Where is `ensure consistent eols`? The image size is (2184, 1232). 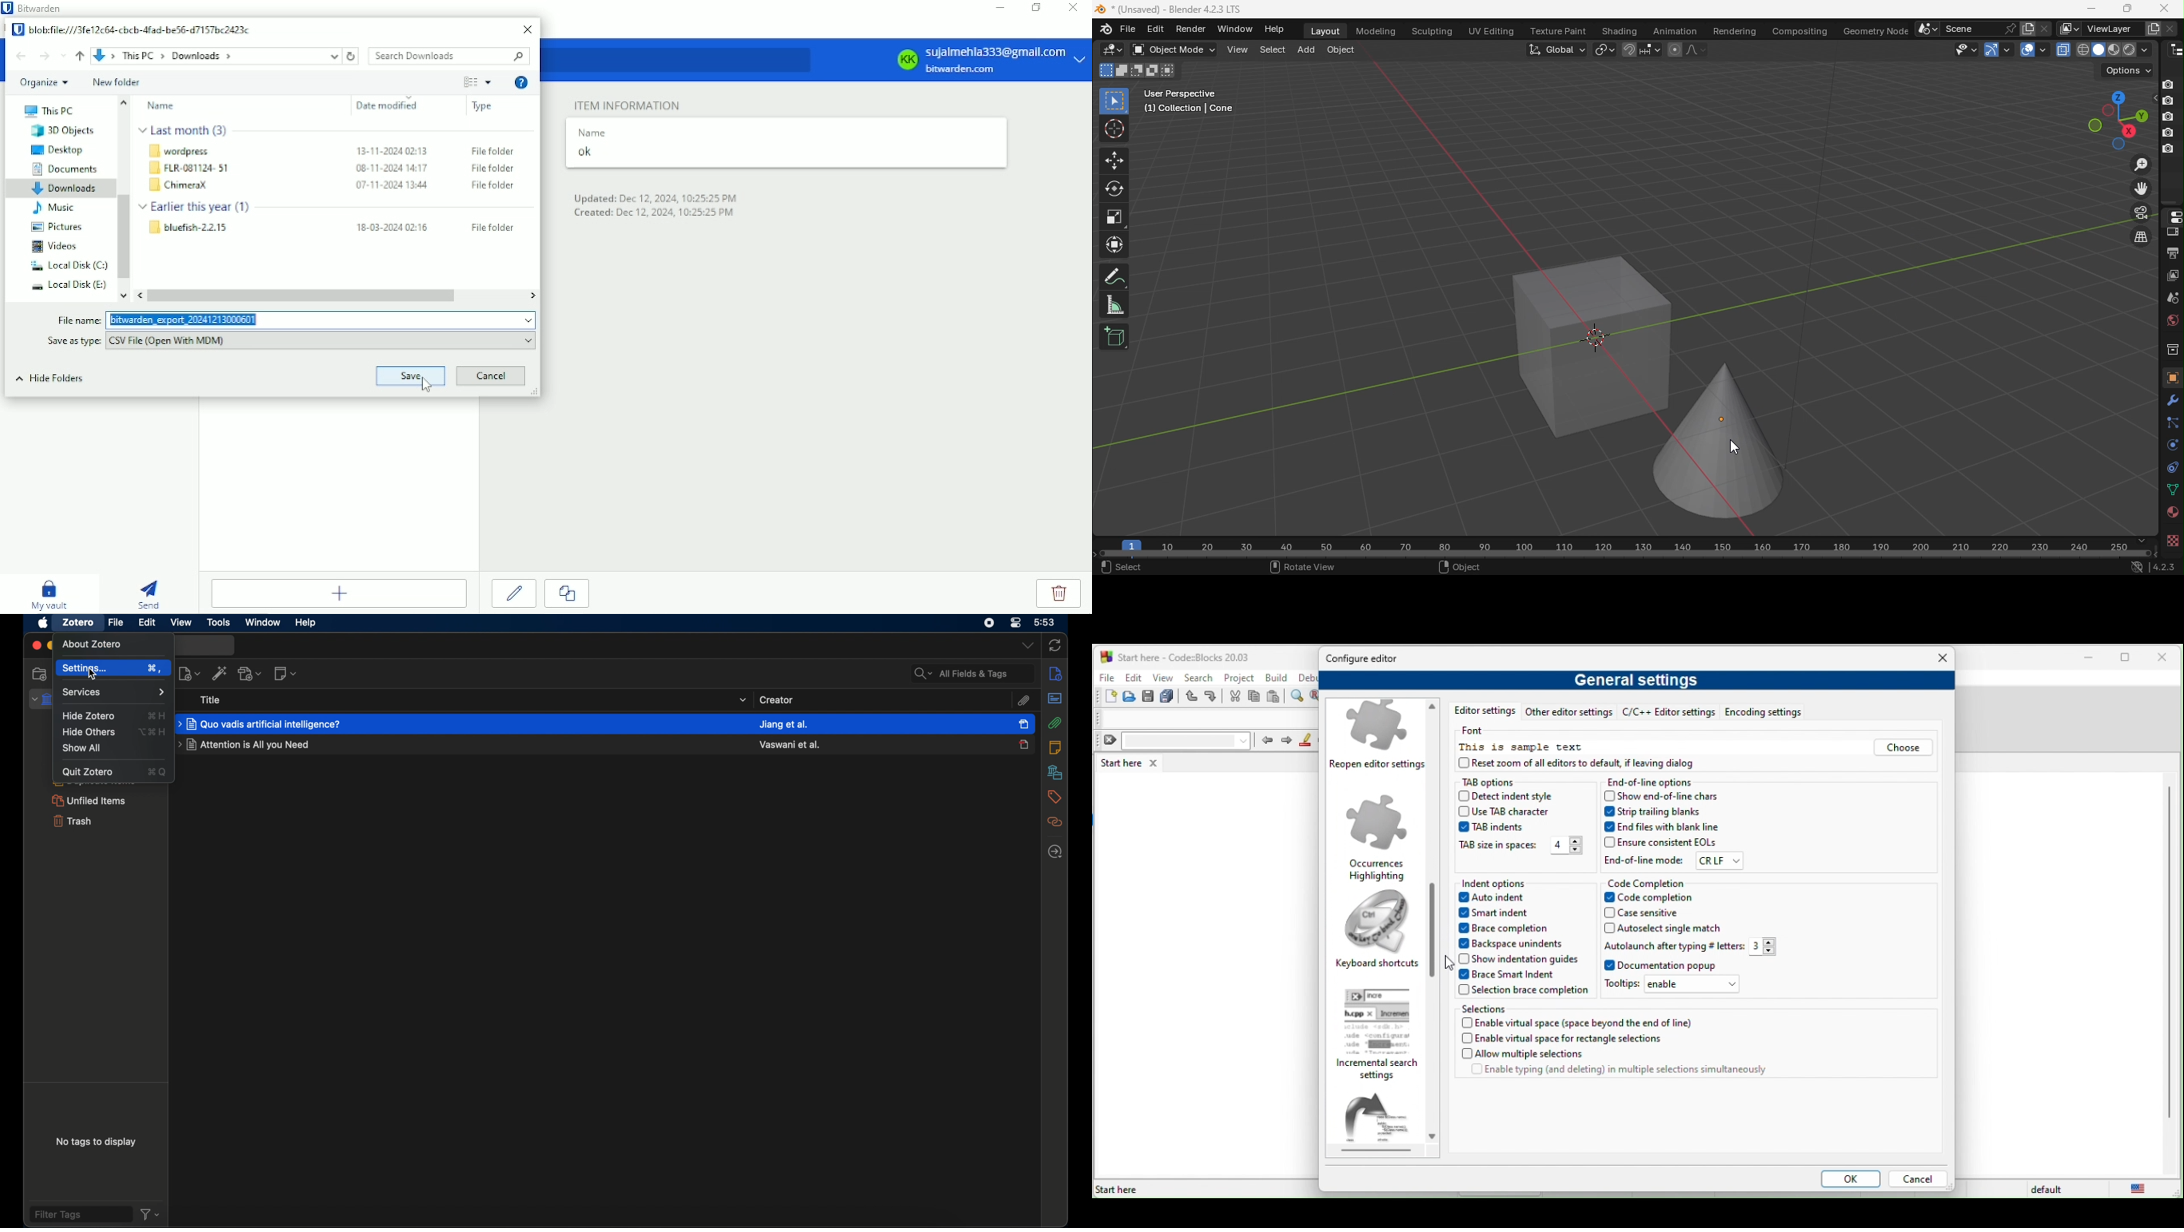
ensure consistent eols is located at coordinates (1661, 843).